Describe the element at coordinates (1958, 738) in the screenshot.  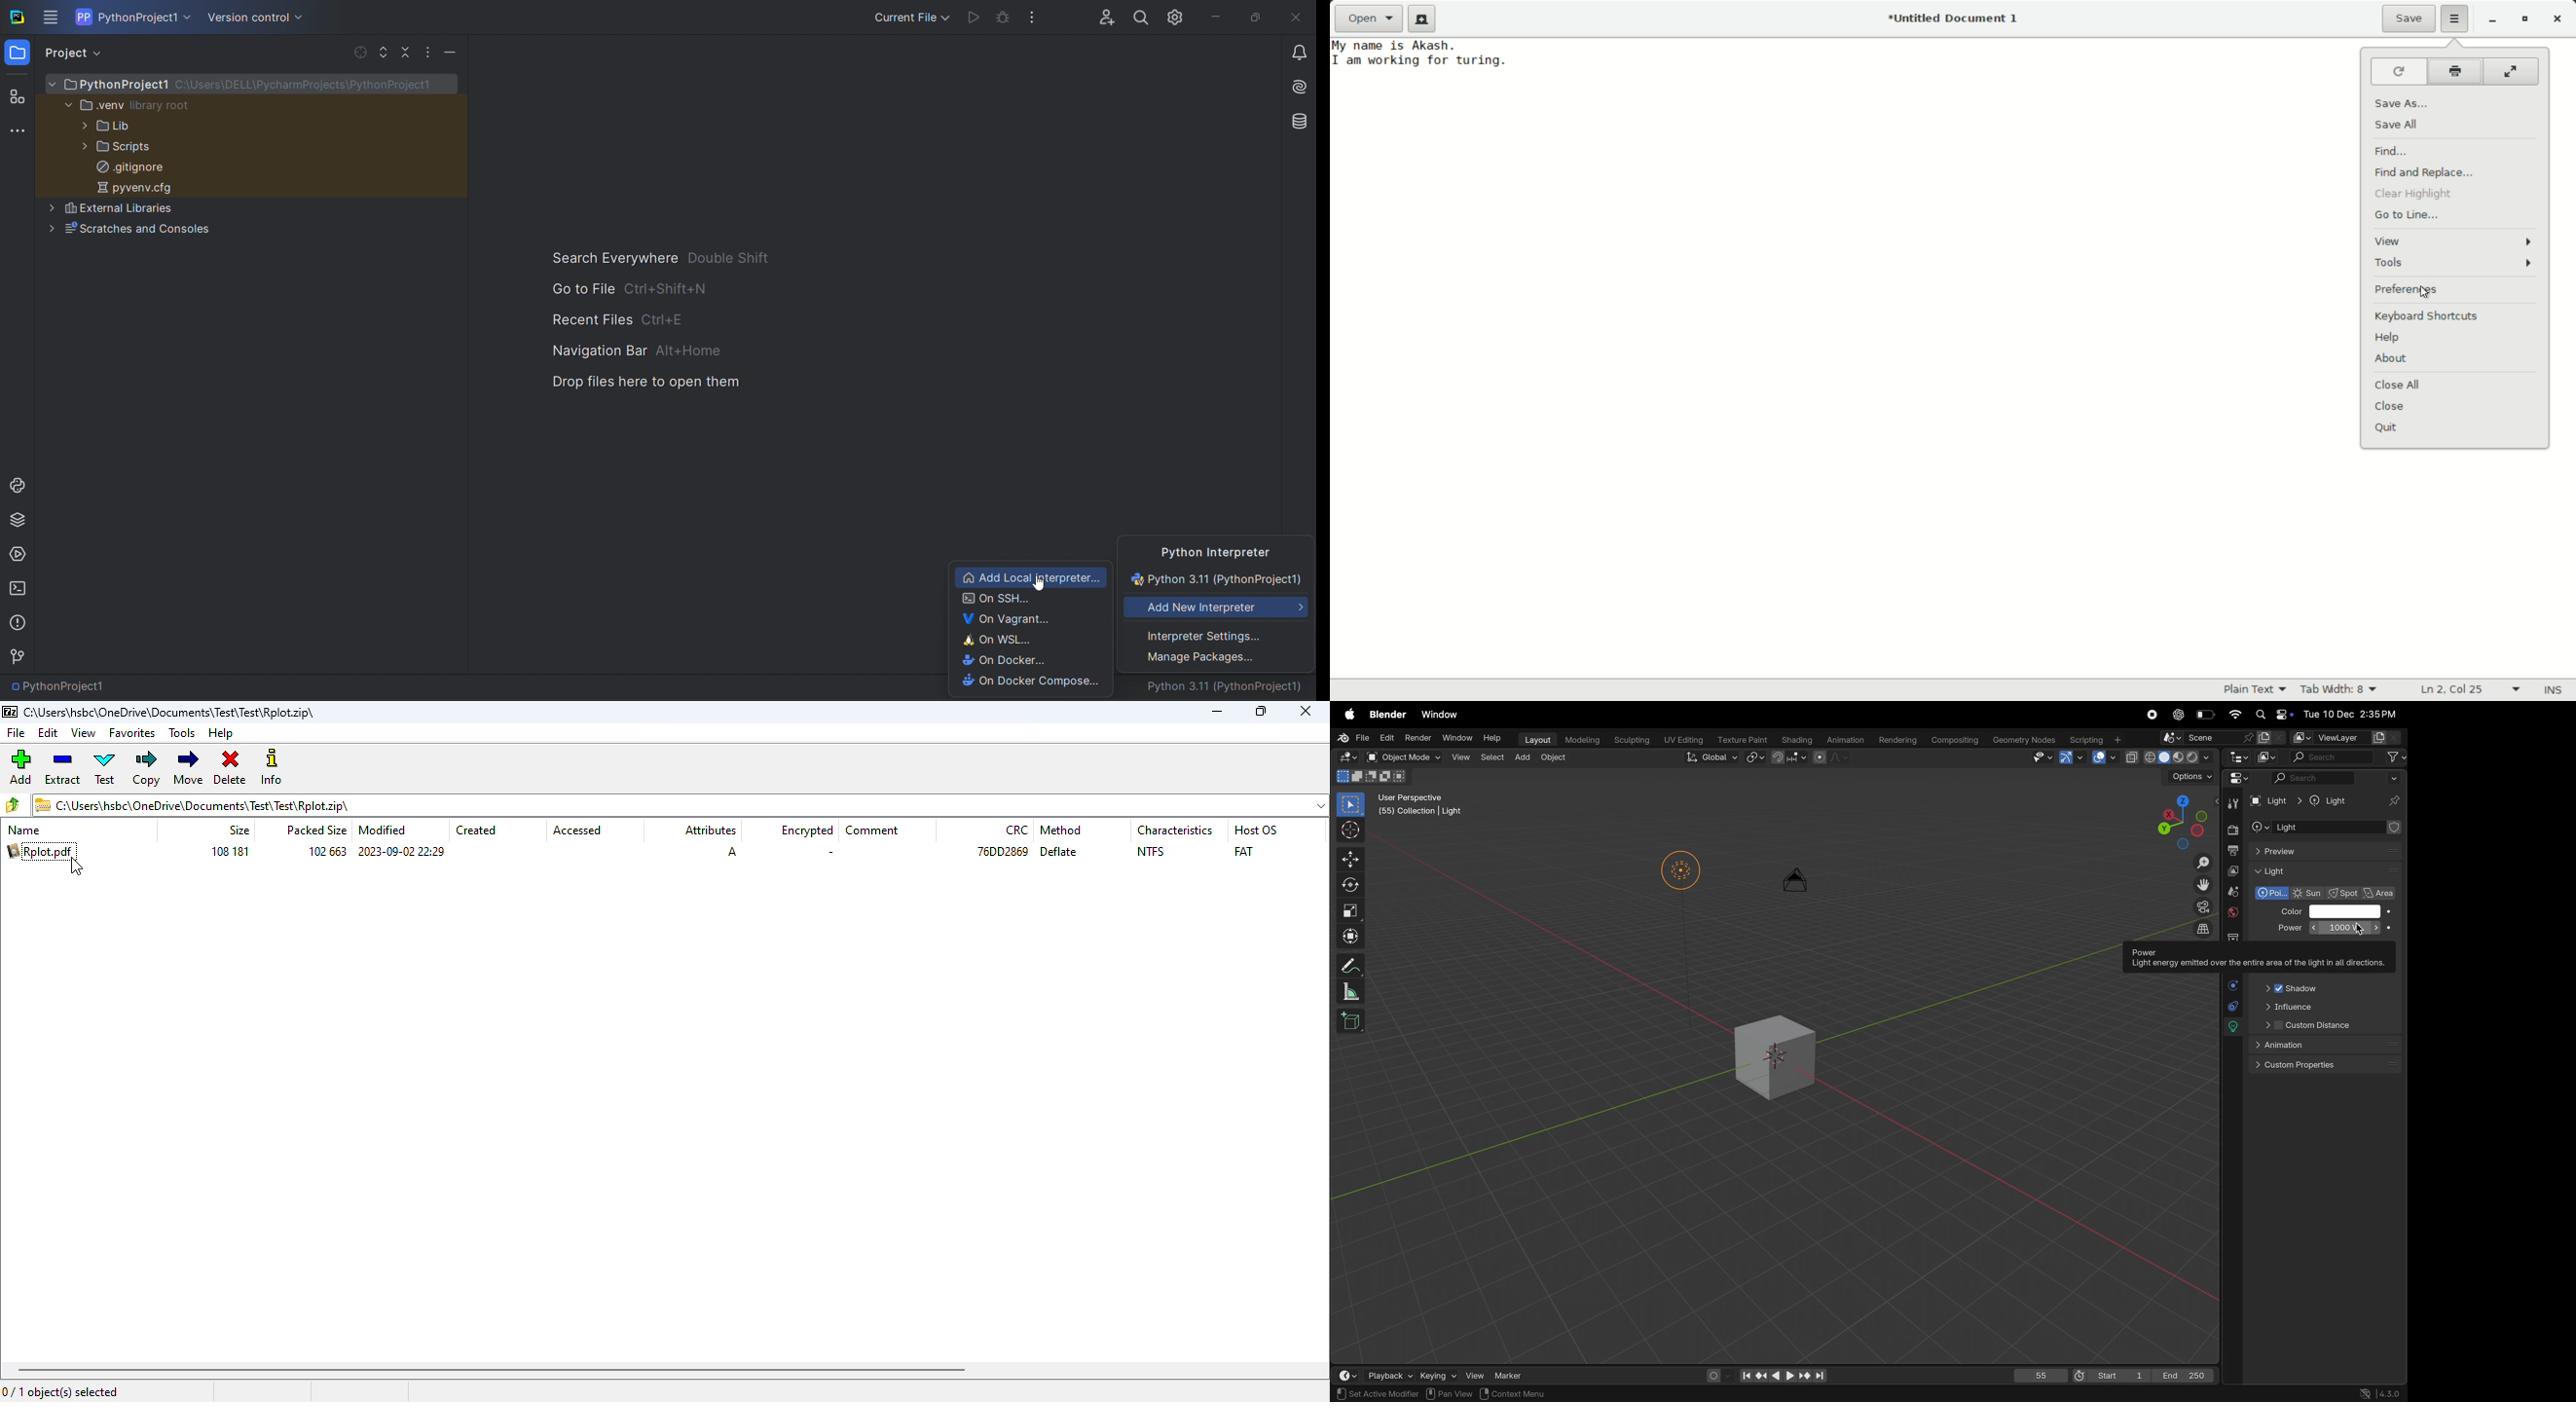
I see `compsing` at that location.